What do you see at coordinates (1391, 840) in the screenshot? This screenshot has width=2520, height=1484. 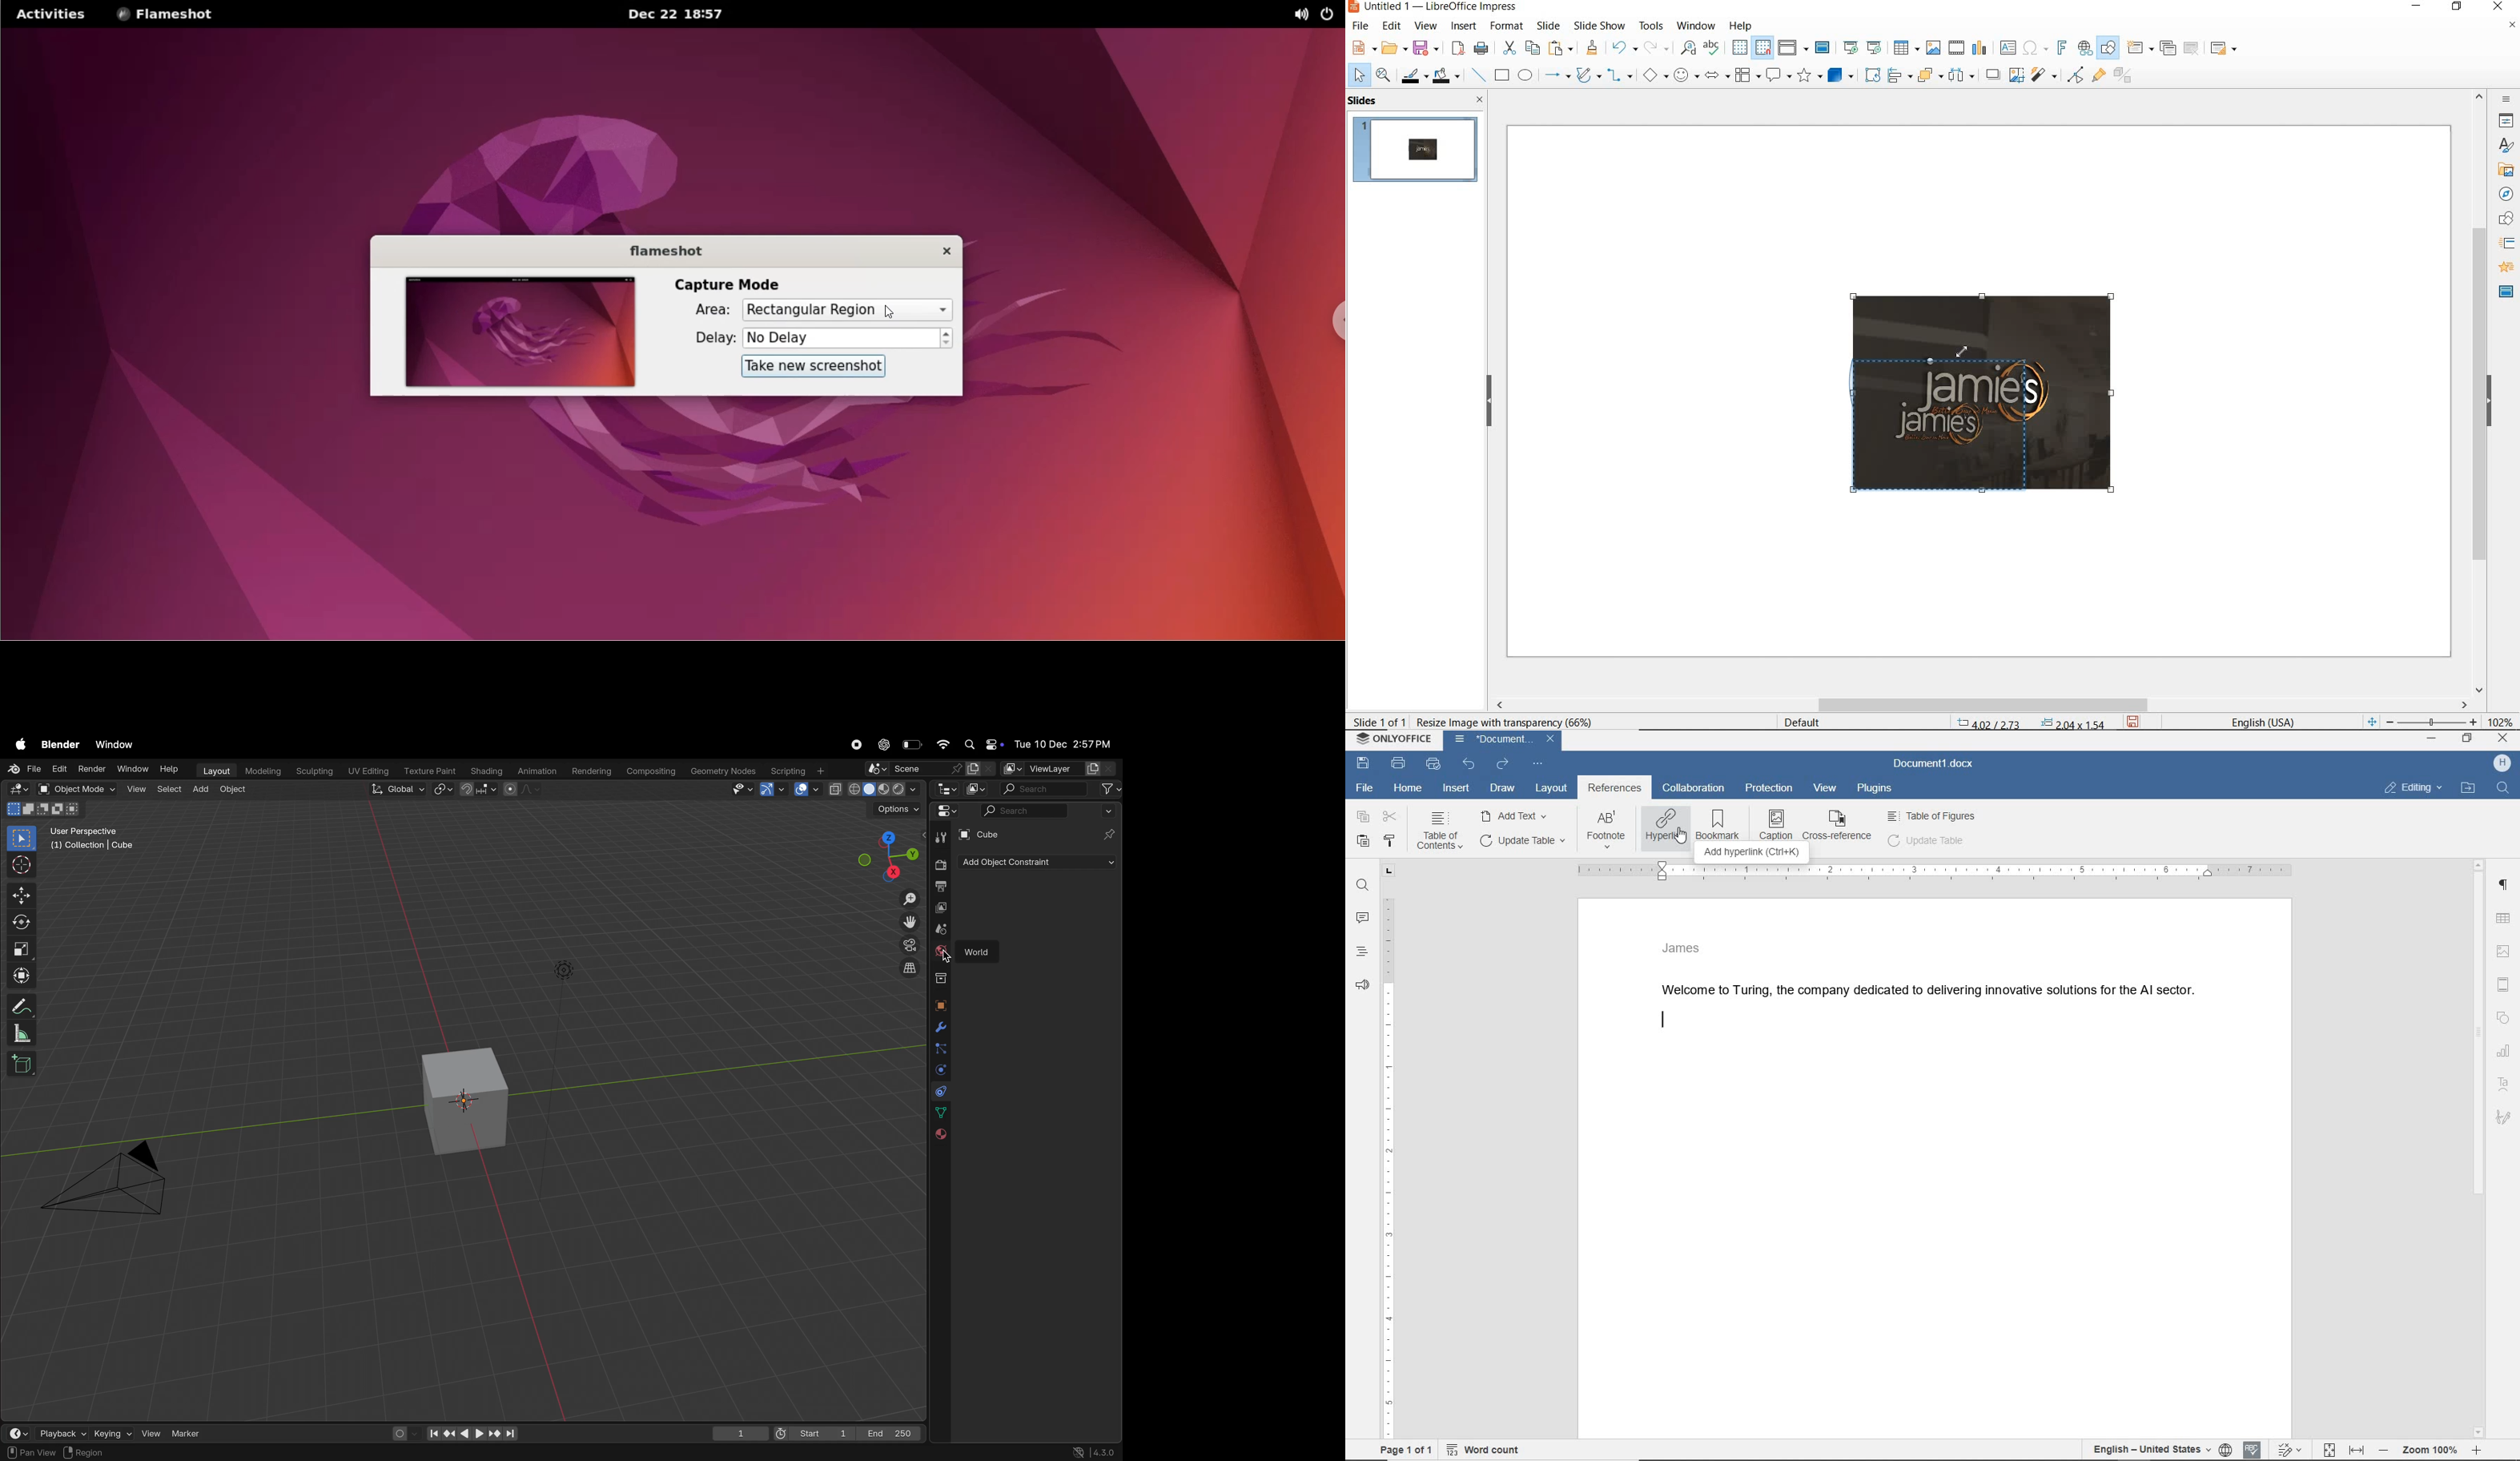 I see `copy style` at bounding box center [1391, 840].